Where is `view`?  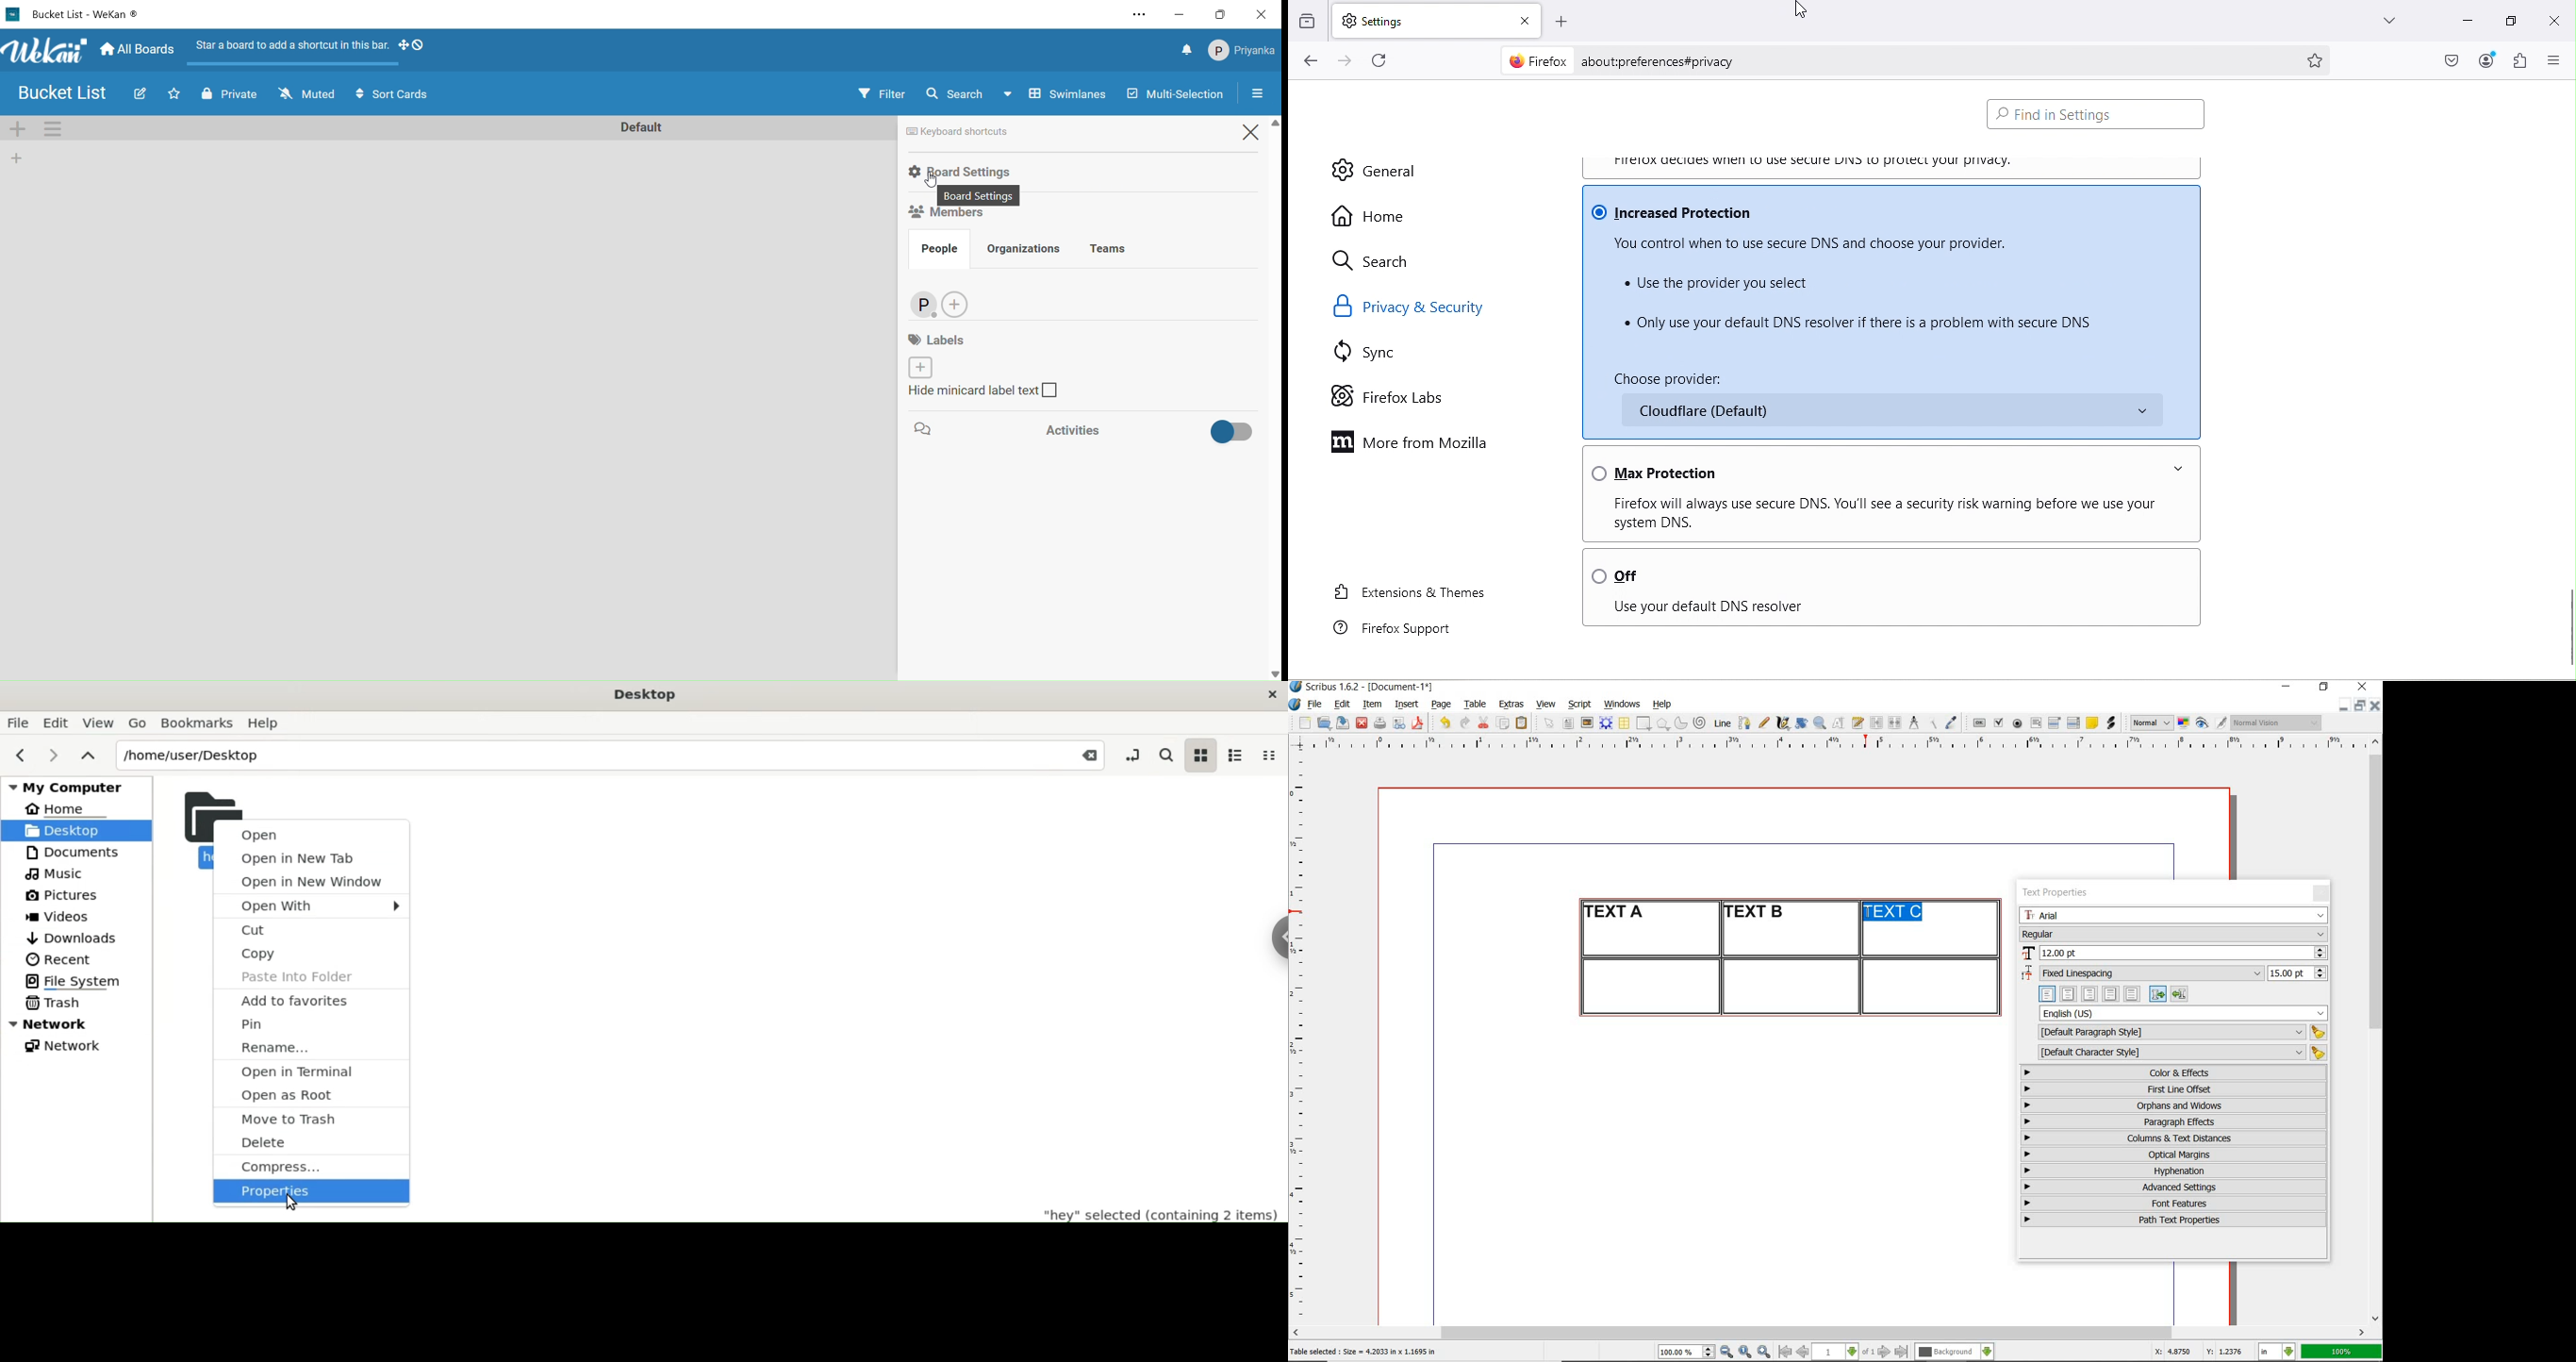 view is located at coordinates (1546, 704).